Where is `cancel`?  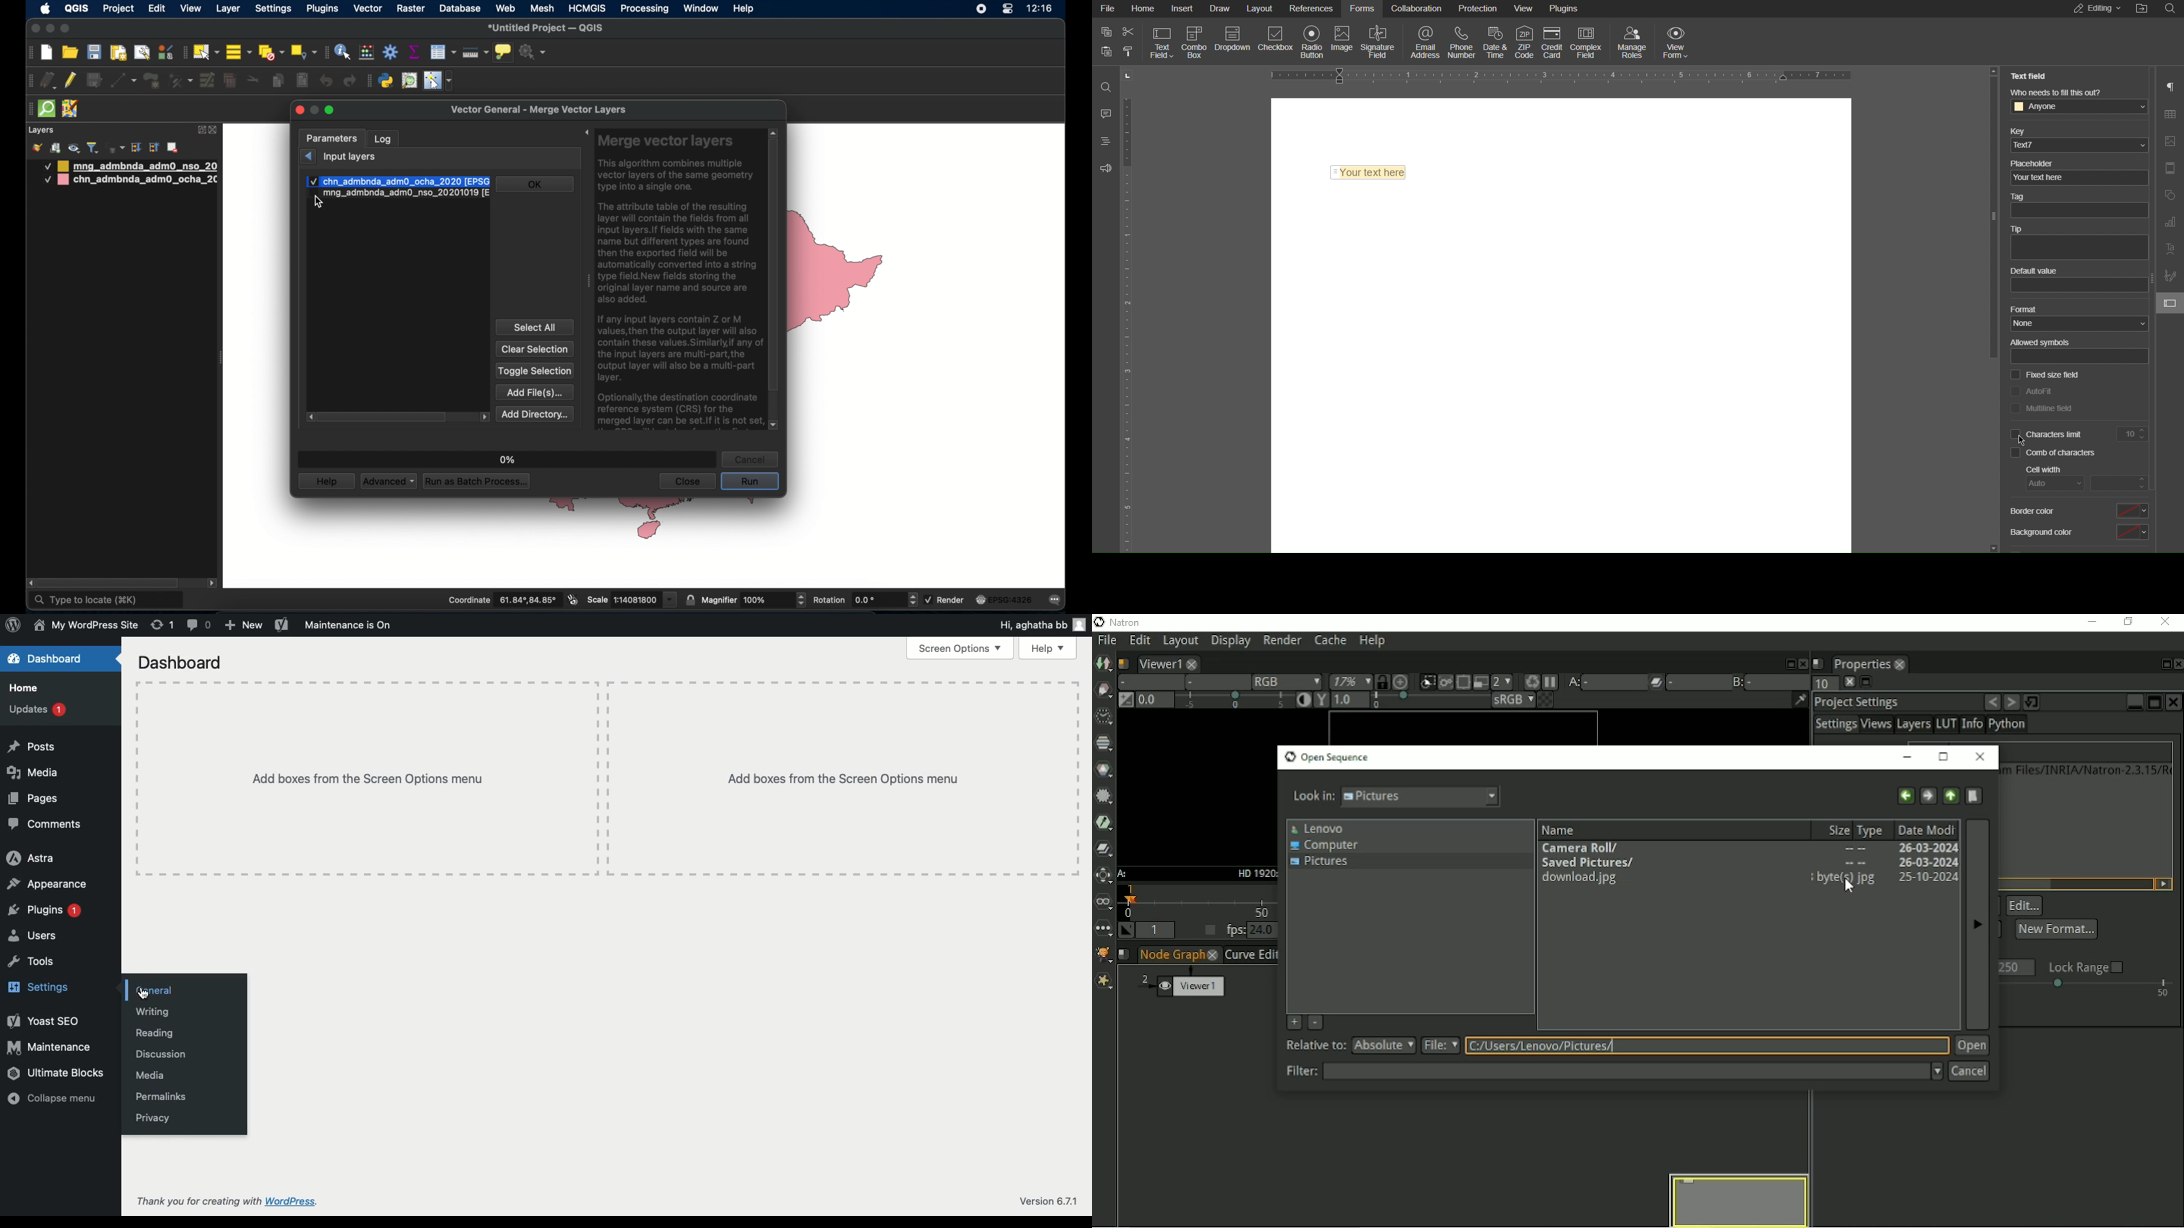
cancel is located at coordinates (752, 459).